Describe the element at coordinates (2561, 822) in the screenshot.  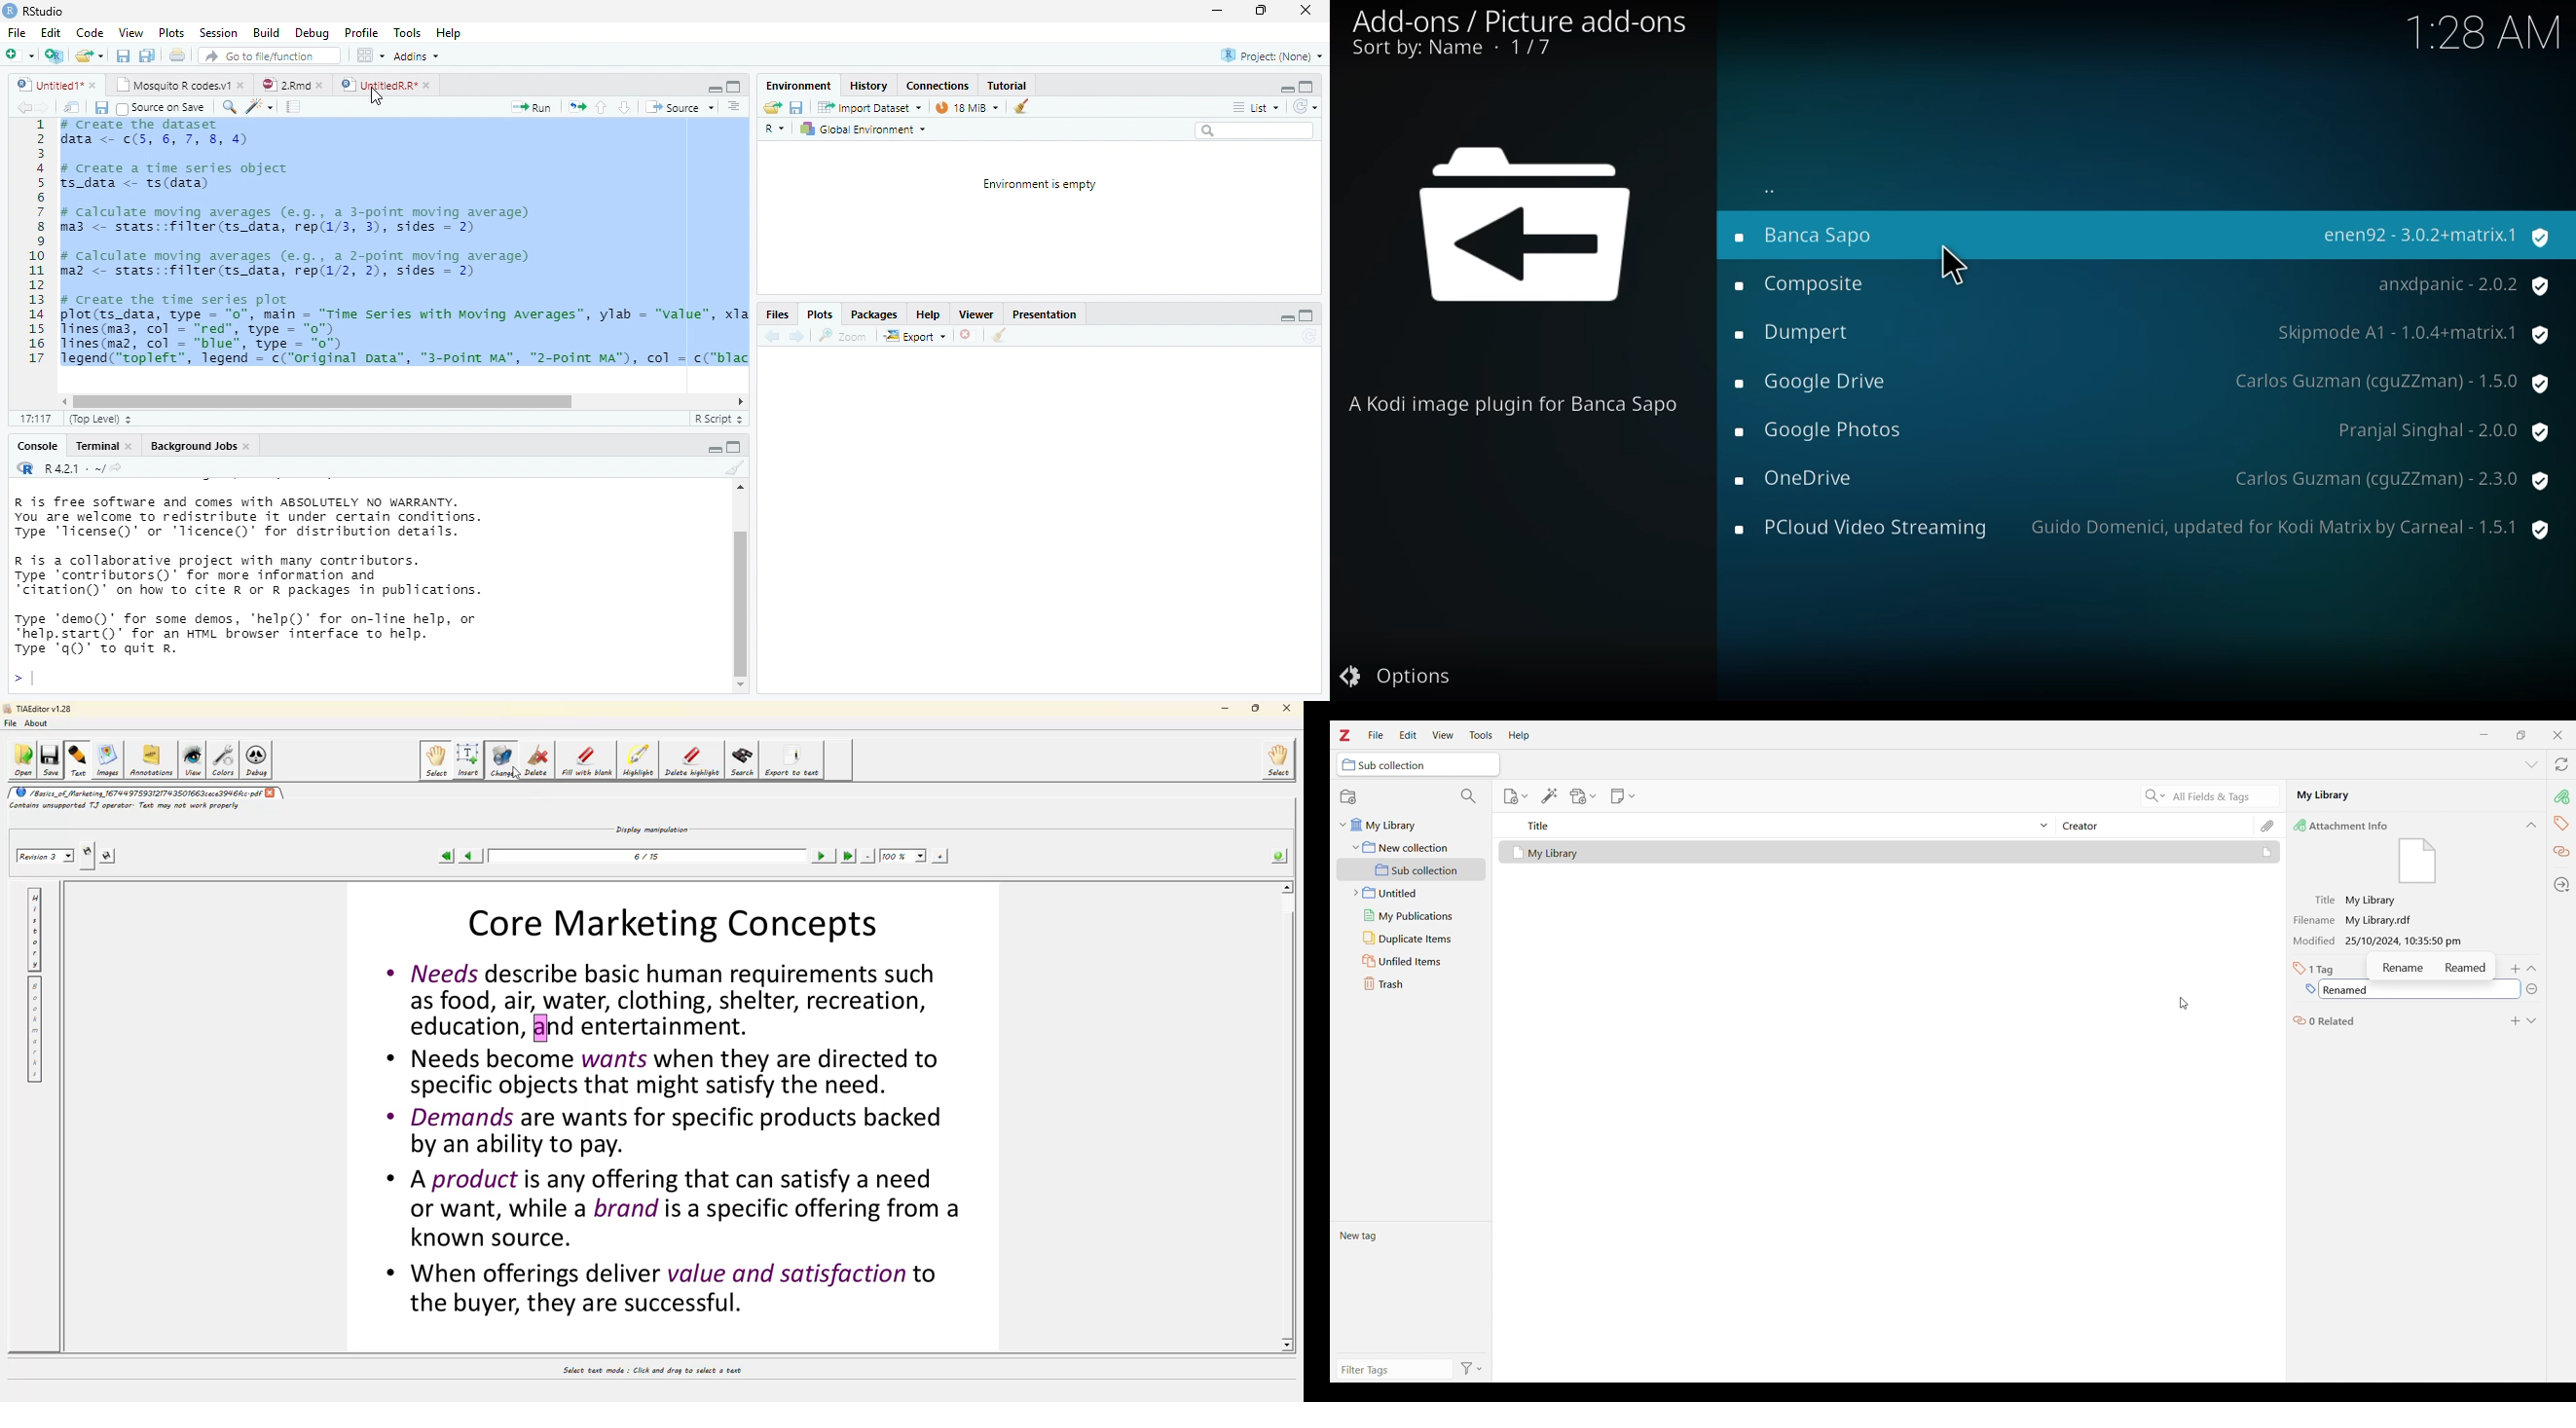
I see `tag` at that location.